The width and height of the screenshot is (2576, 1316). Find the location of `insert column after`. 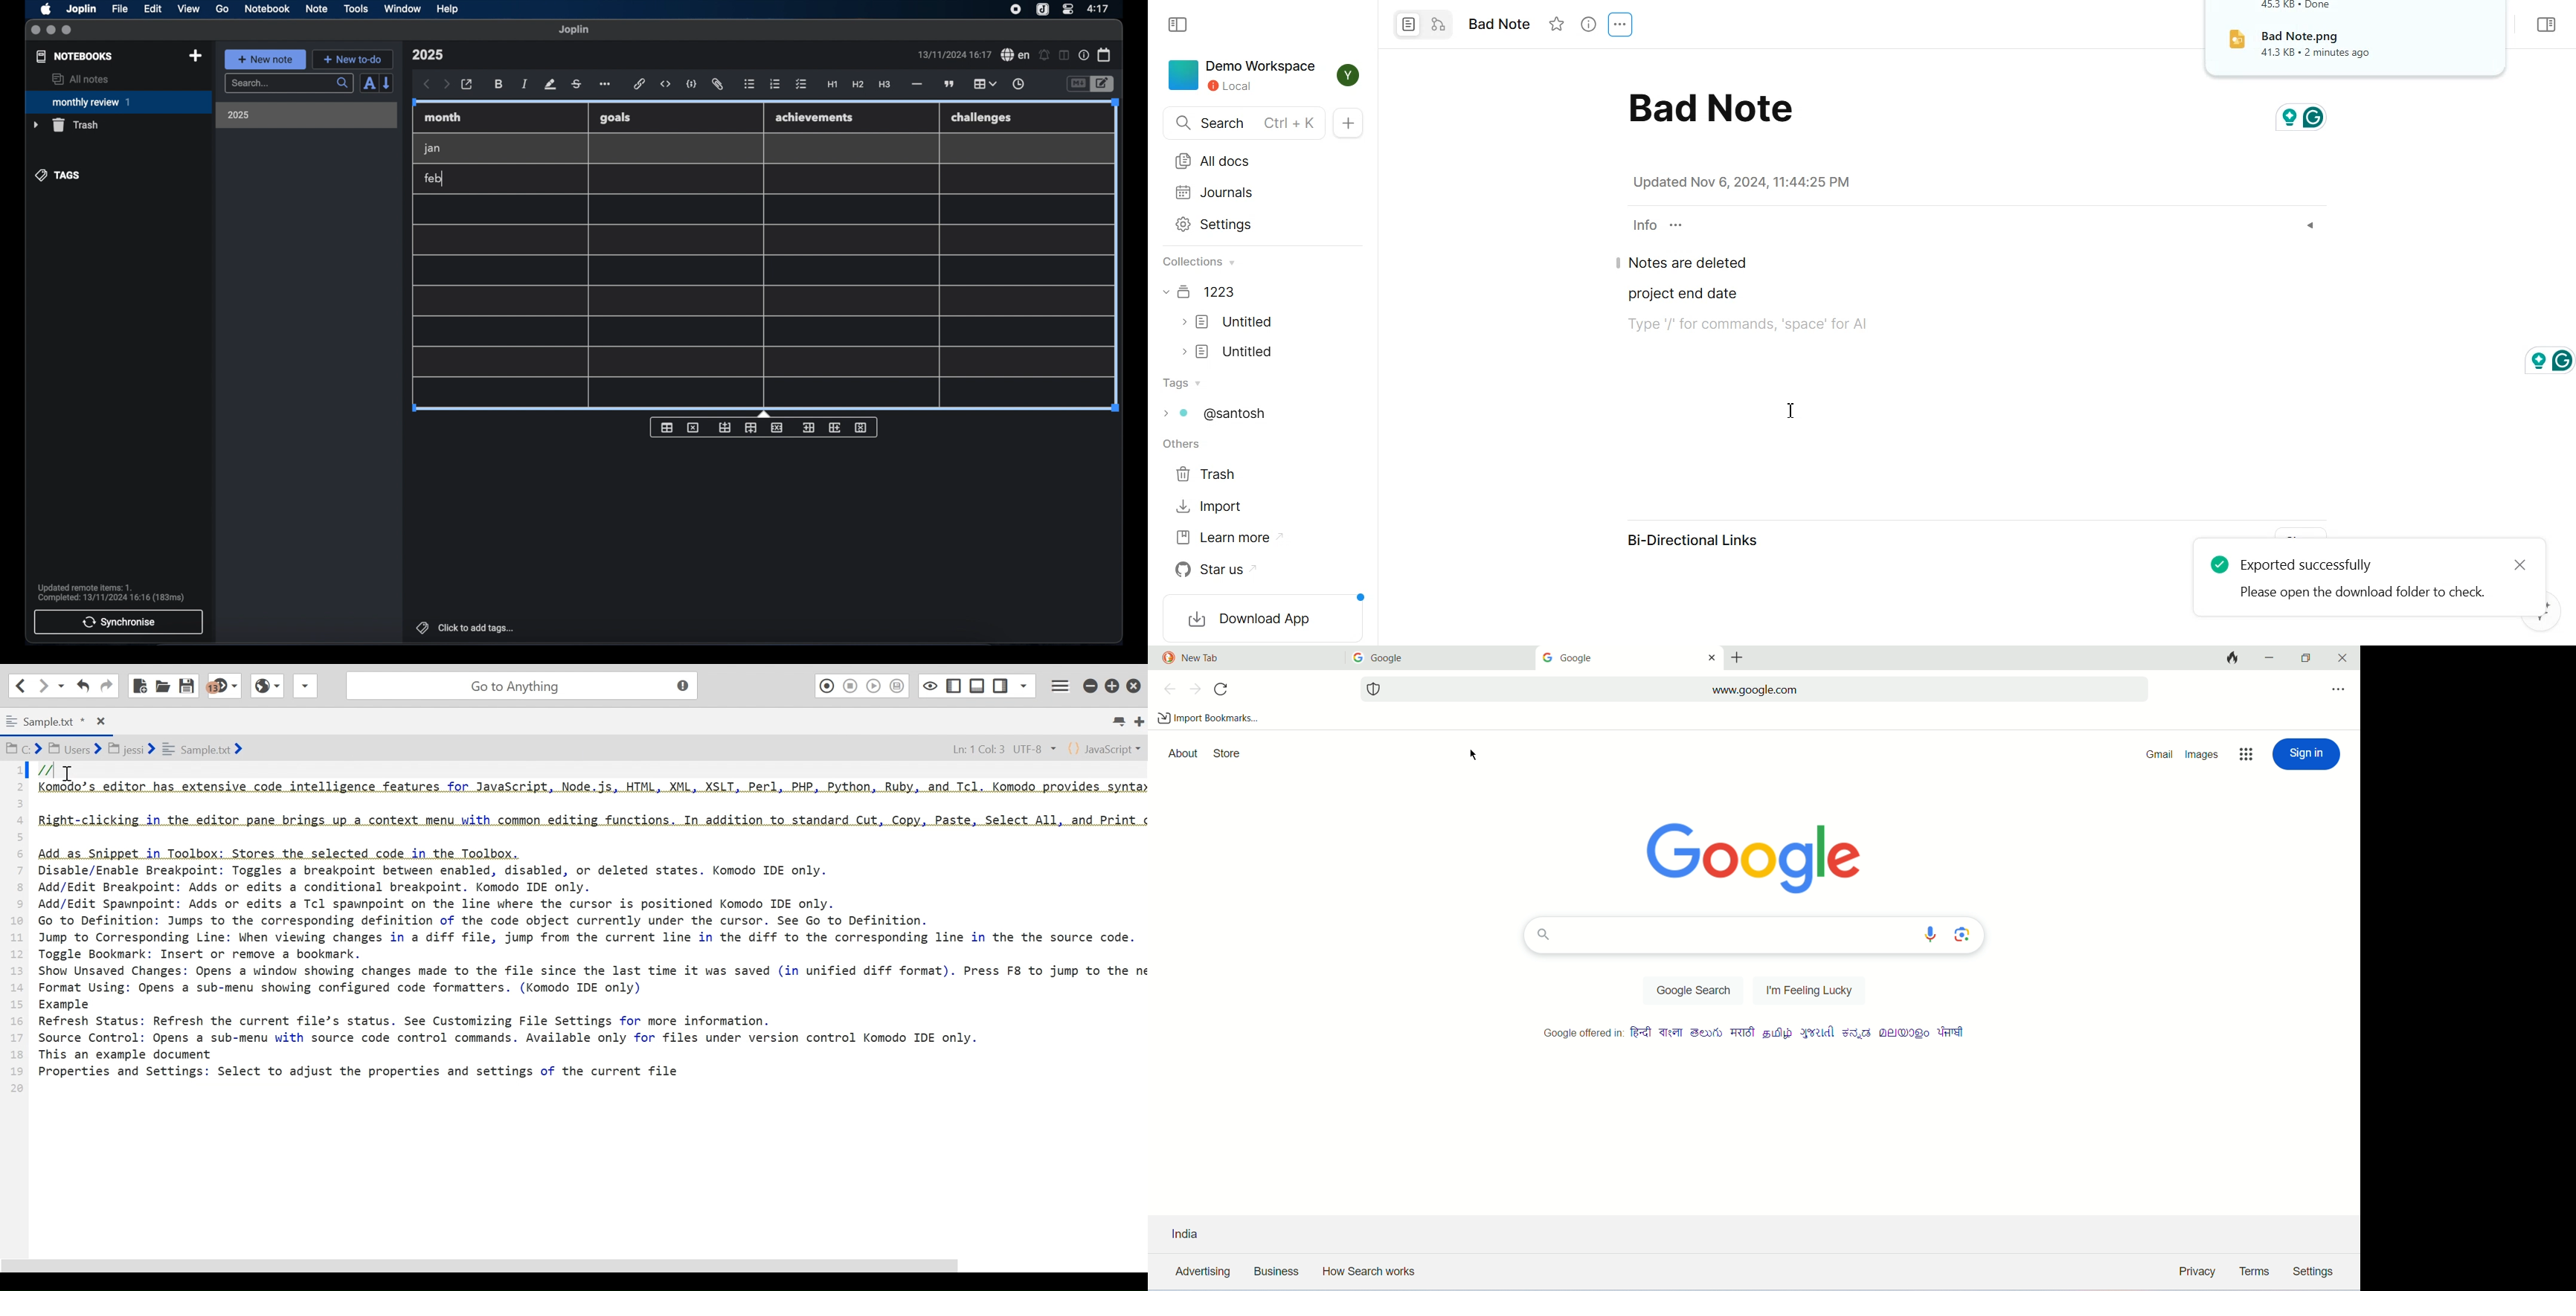

insert column after is located at coordinates (835, 427).